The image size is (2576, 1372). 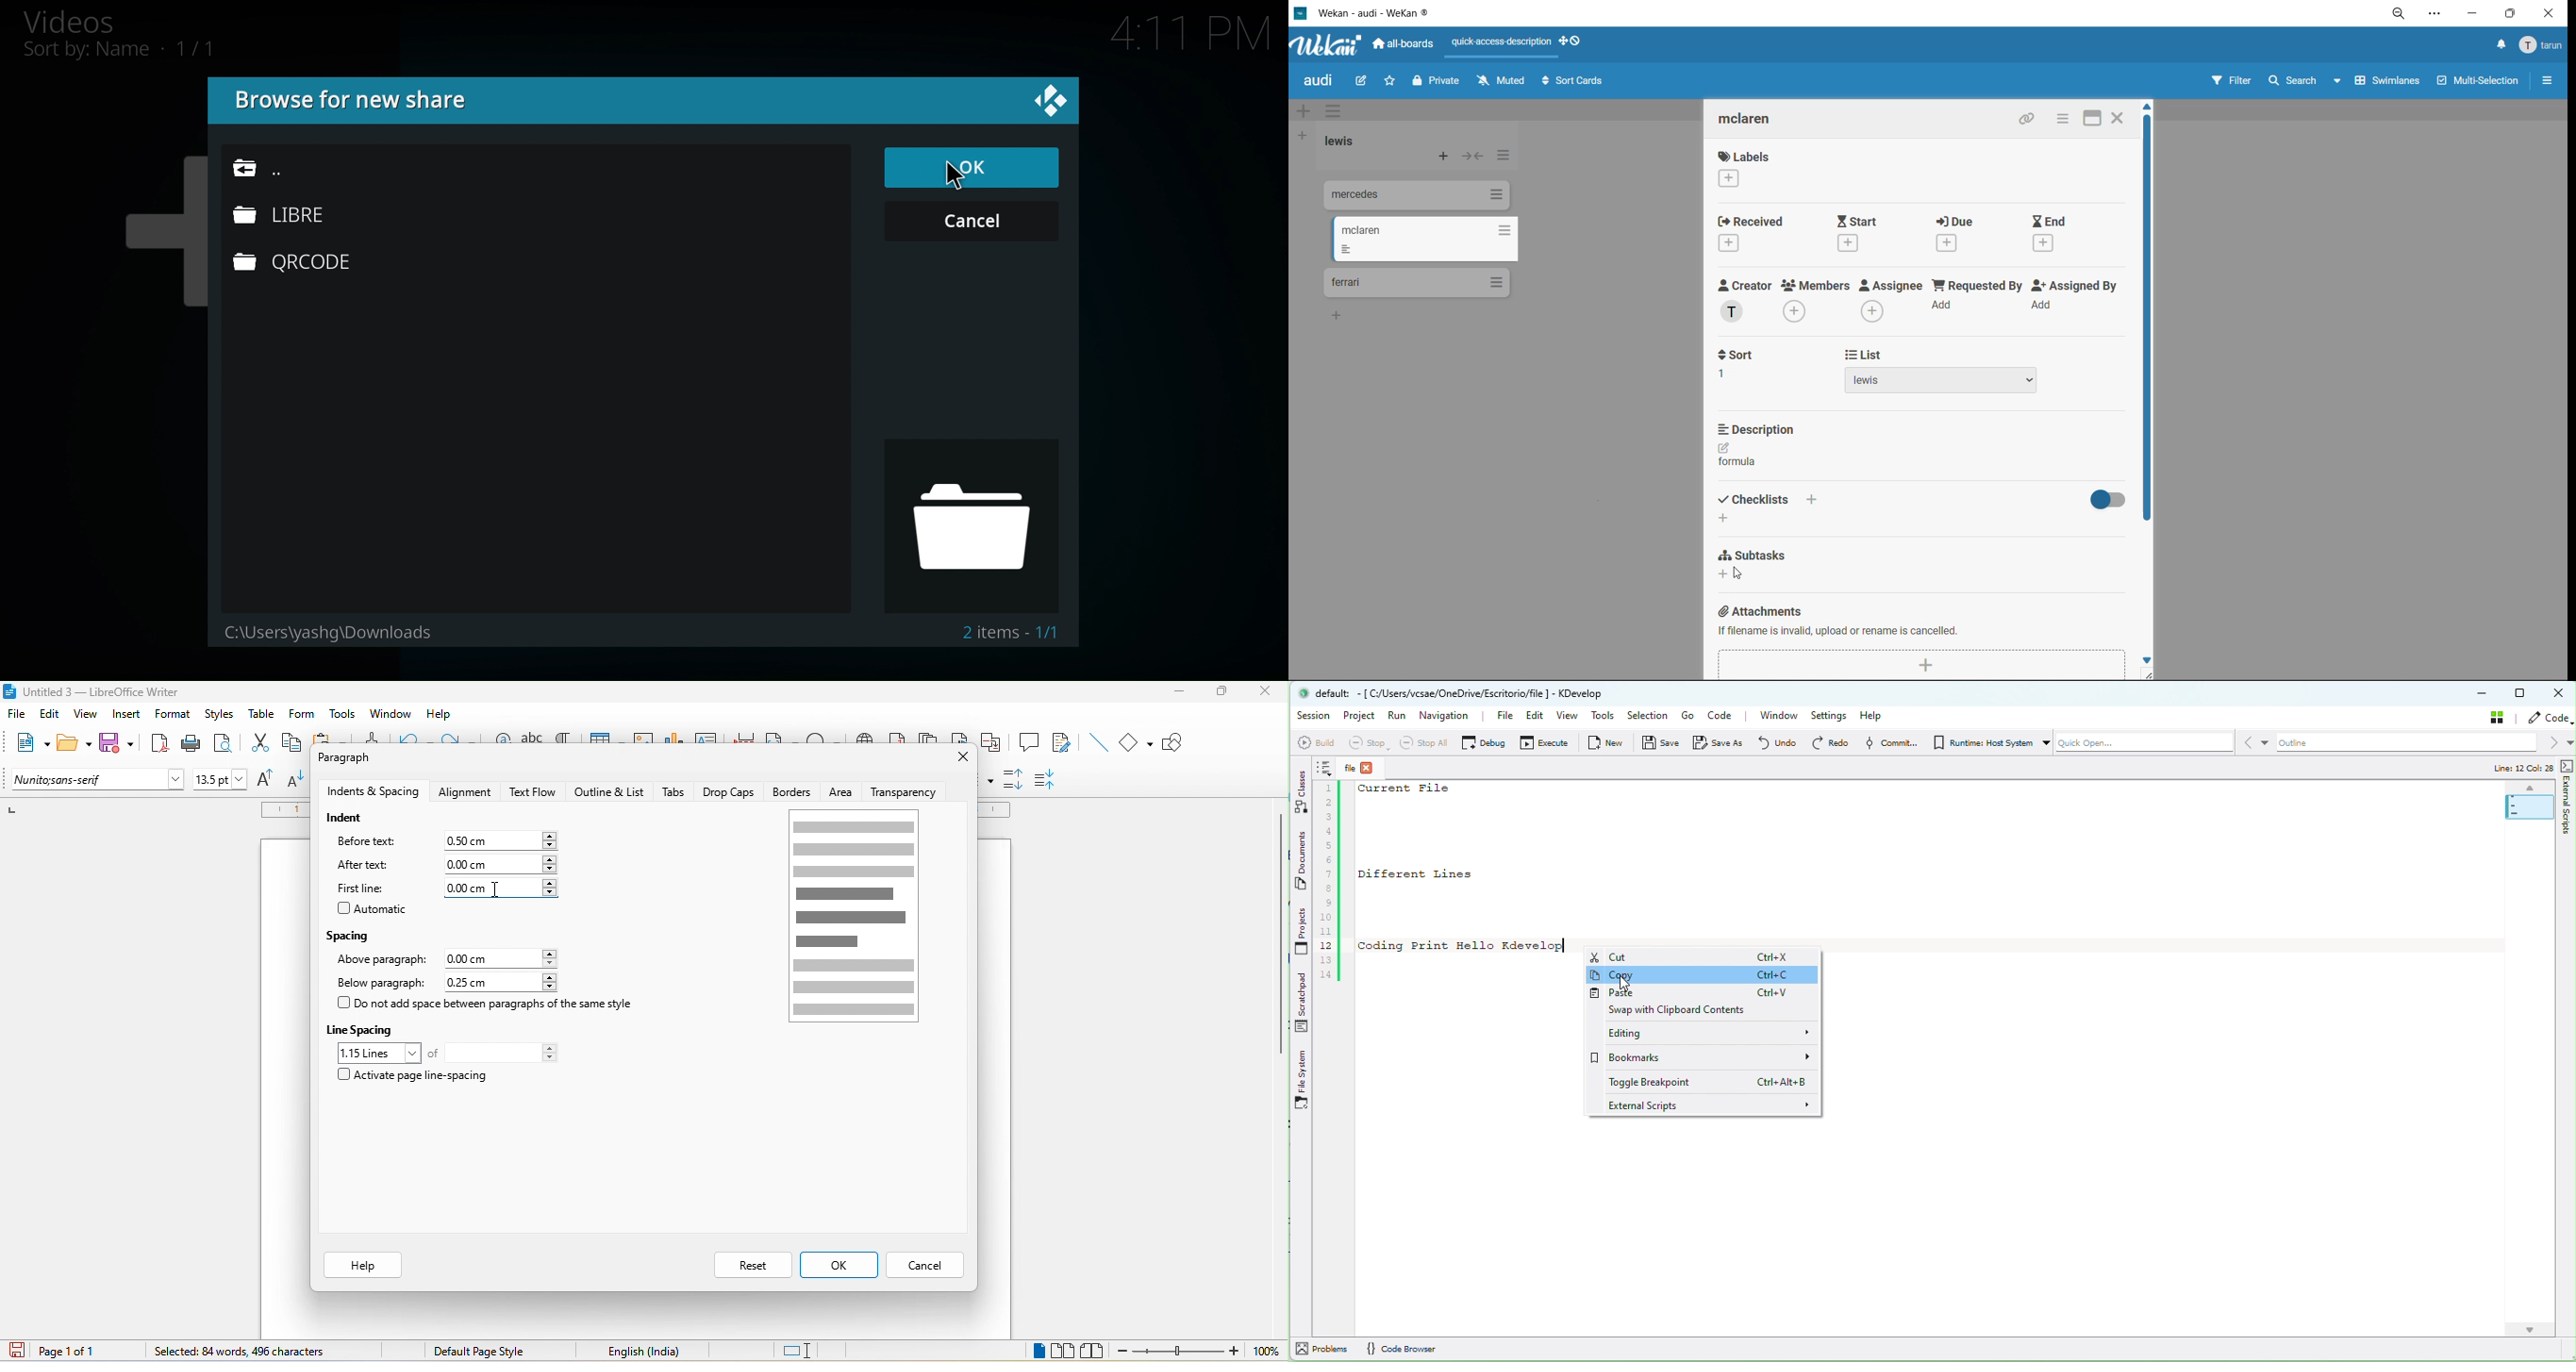 What do you see at coordinates (1712, 1085) in the screenshot?
I see `Toggle Breakpoint Ctrl+Alt+B` at bounding box center [1712, 1085].